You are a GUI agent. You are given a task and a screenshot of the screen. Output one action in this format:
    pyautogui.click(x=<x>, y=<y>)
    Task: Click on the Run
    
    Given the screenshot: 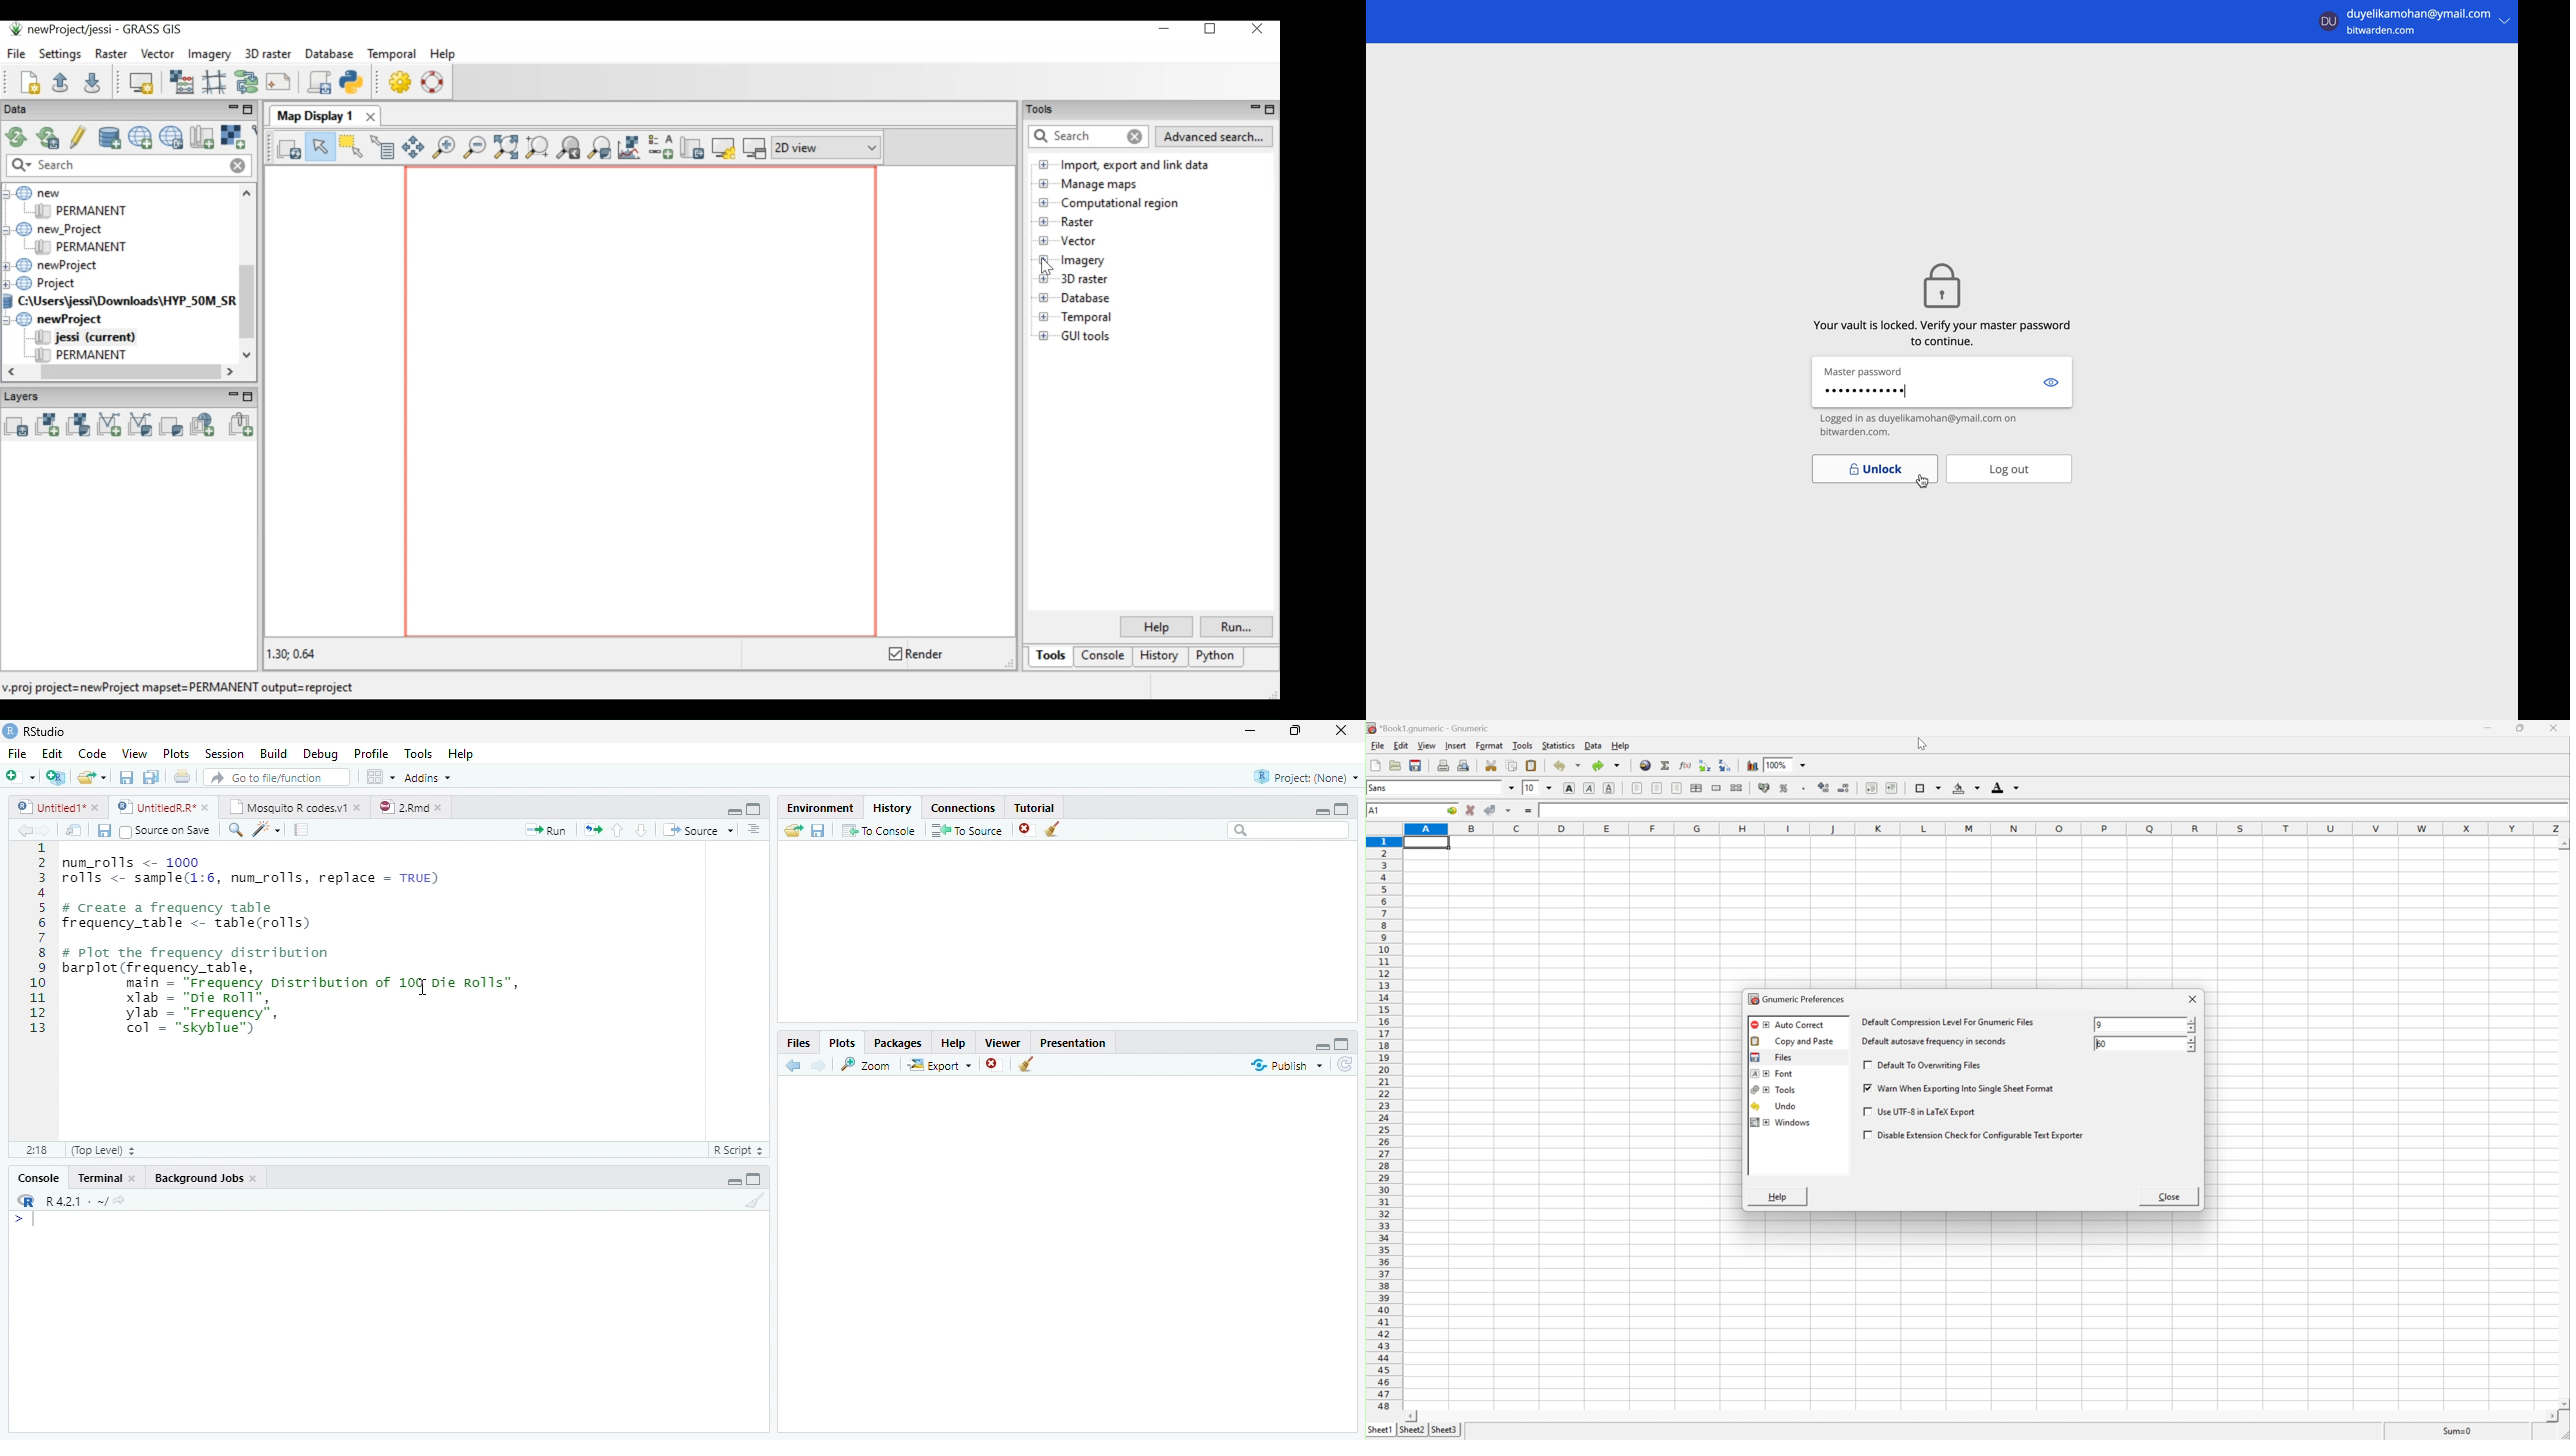 What is the action you would take?
    pyautogui.click(x=547, y=830)
    